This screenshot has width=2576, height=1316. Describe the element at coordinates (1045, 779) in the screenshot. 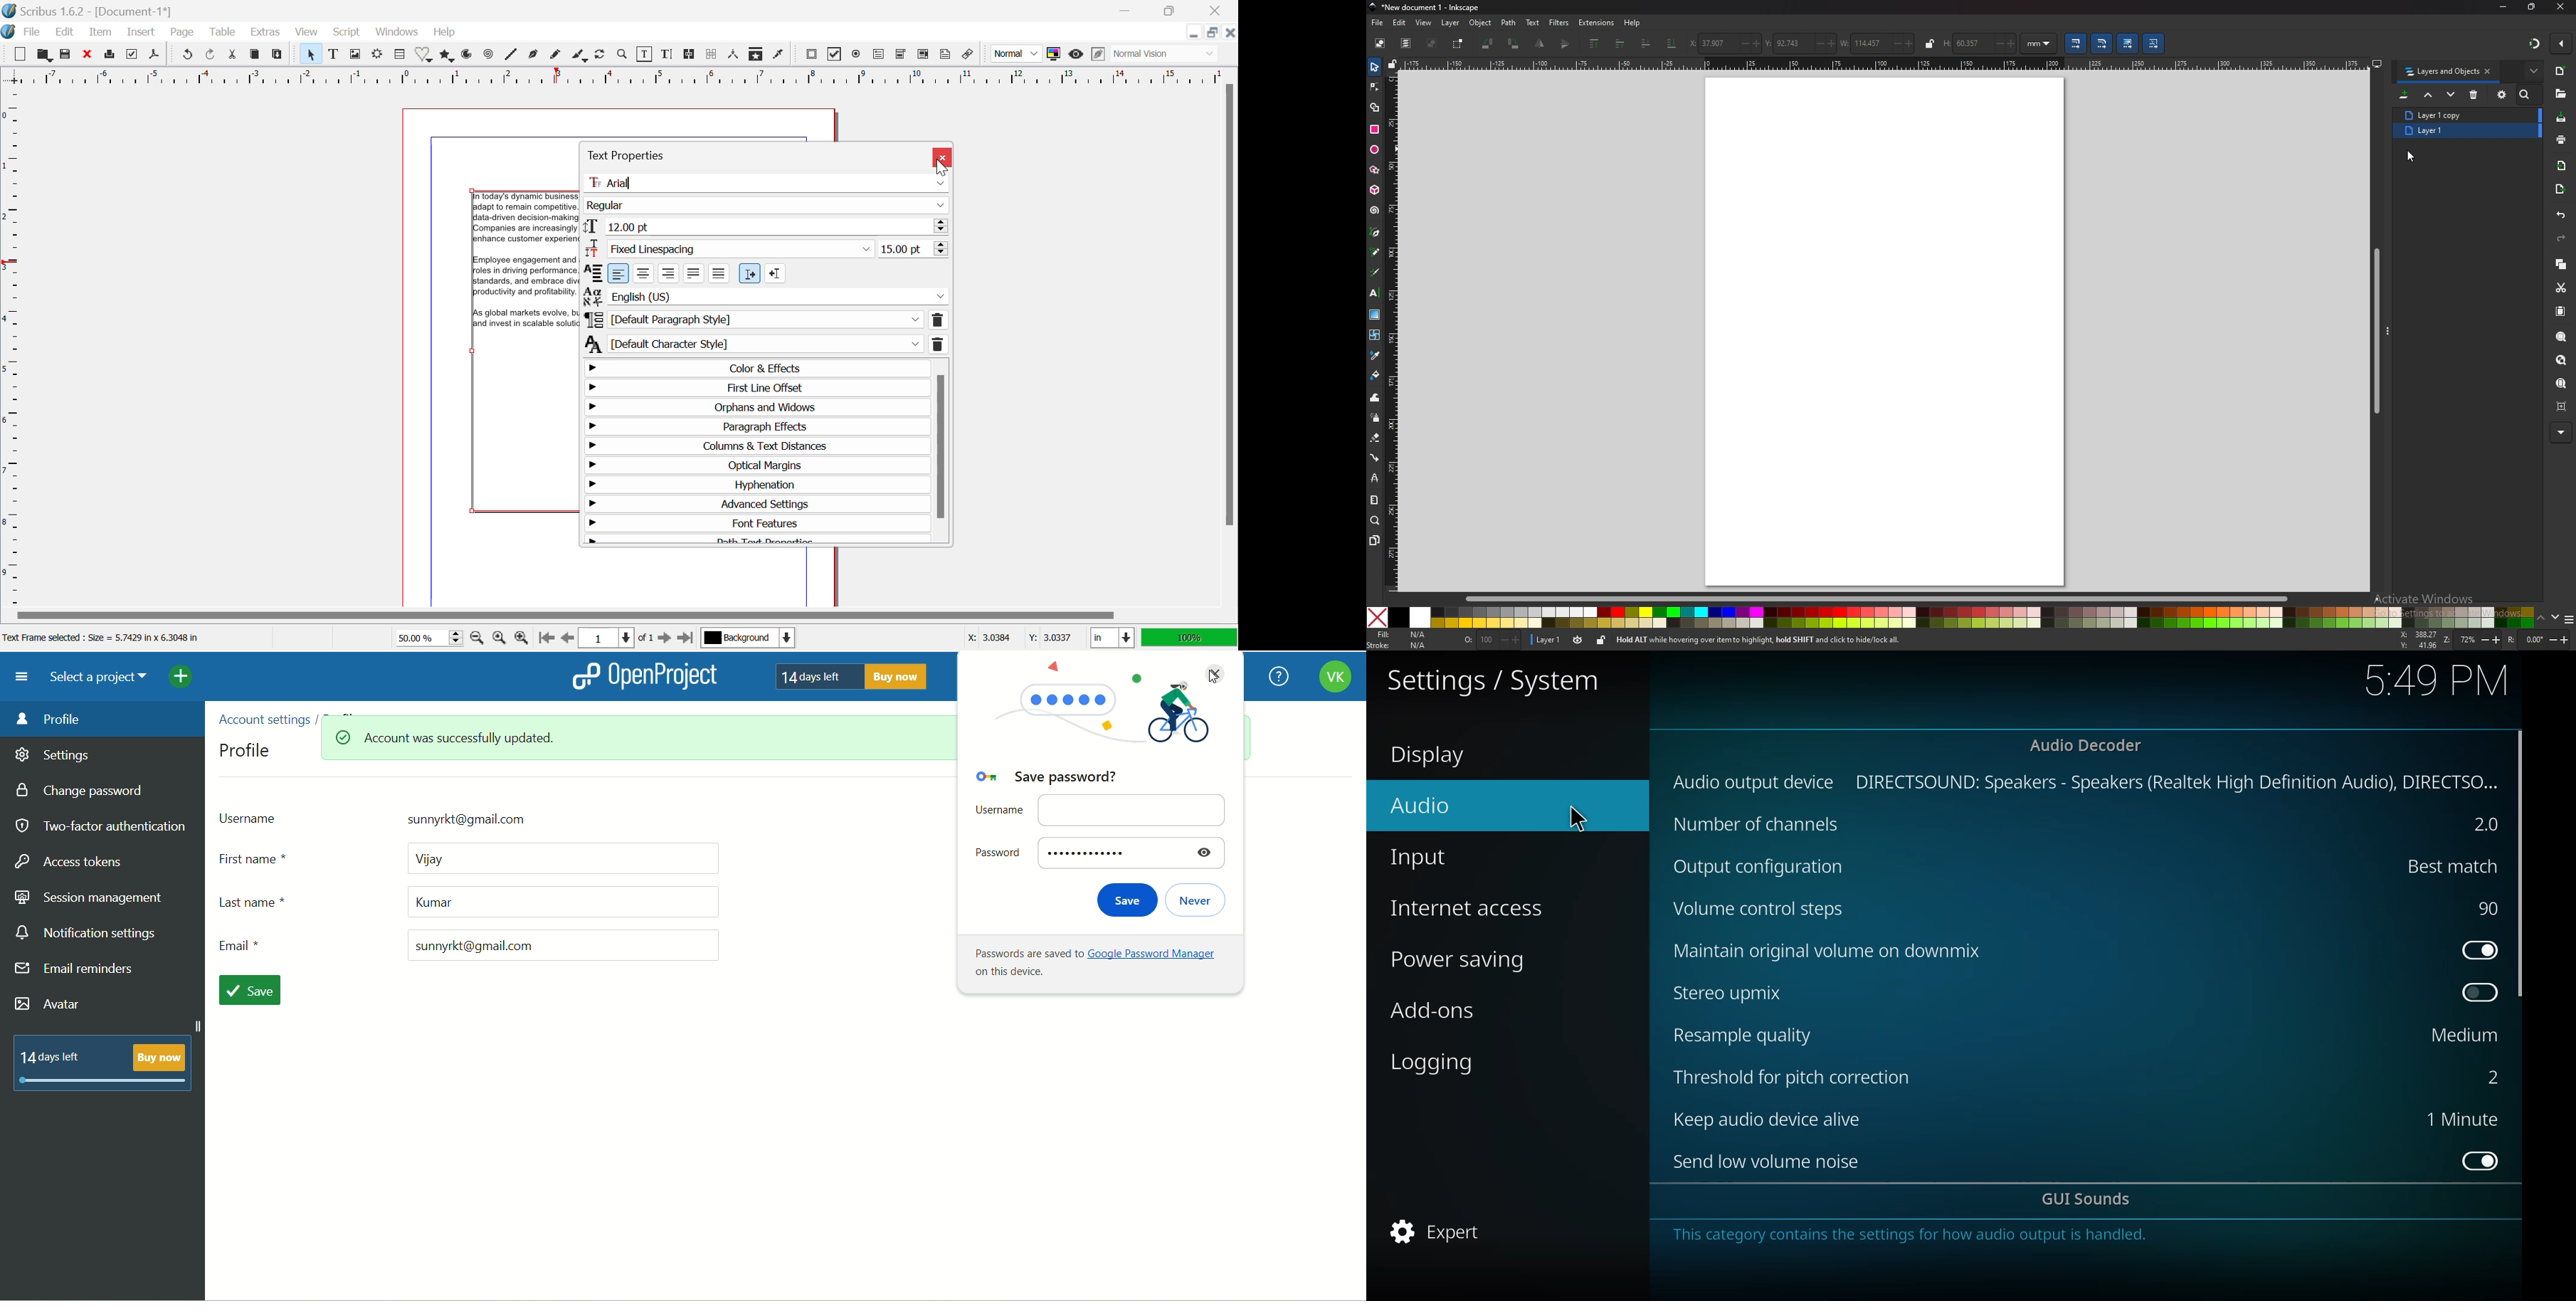

I see `save password` at that location.